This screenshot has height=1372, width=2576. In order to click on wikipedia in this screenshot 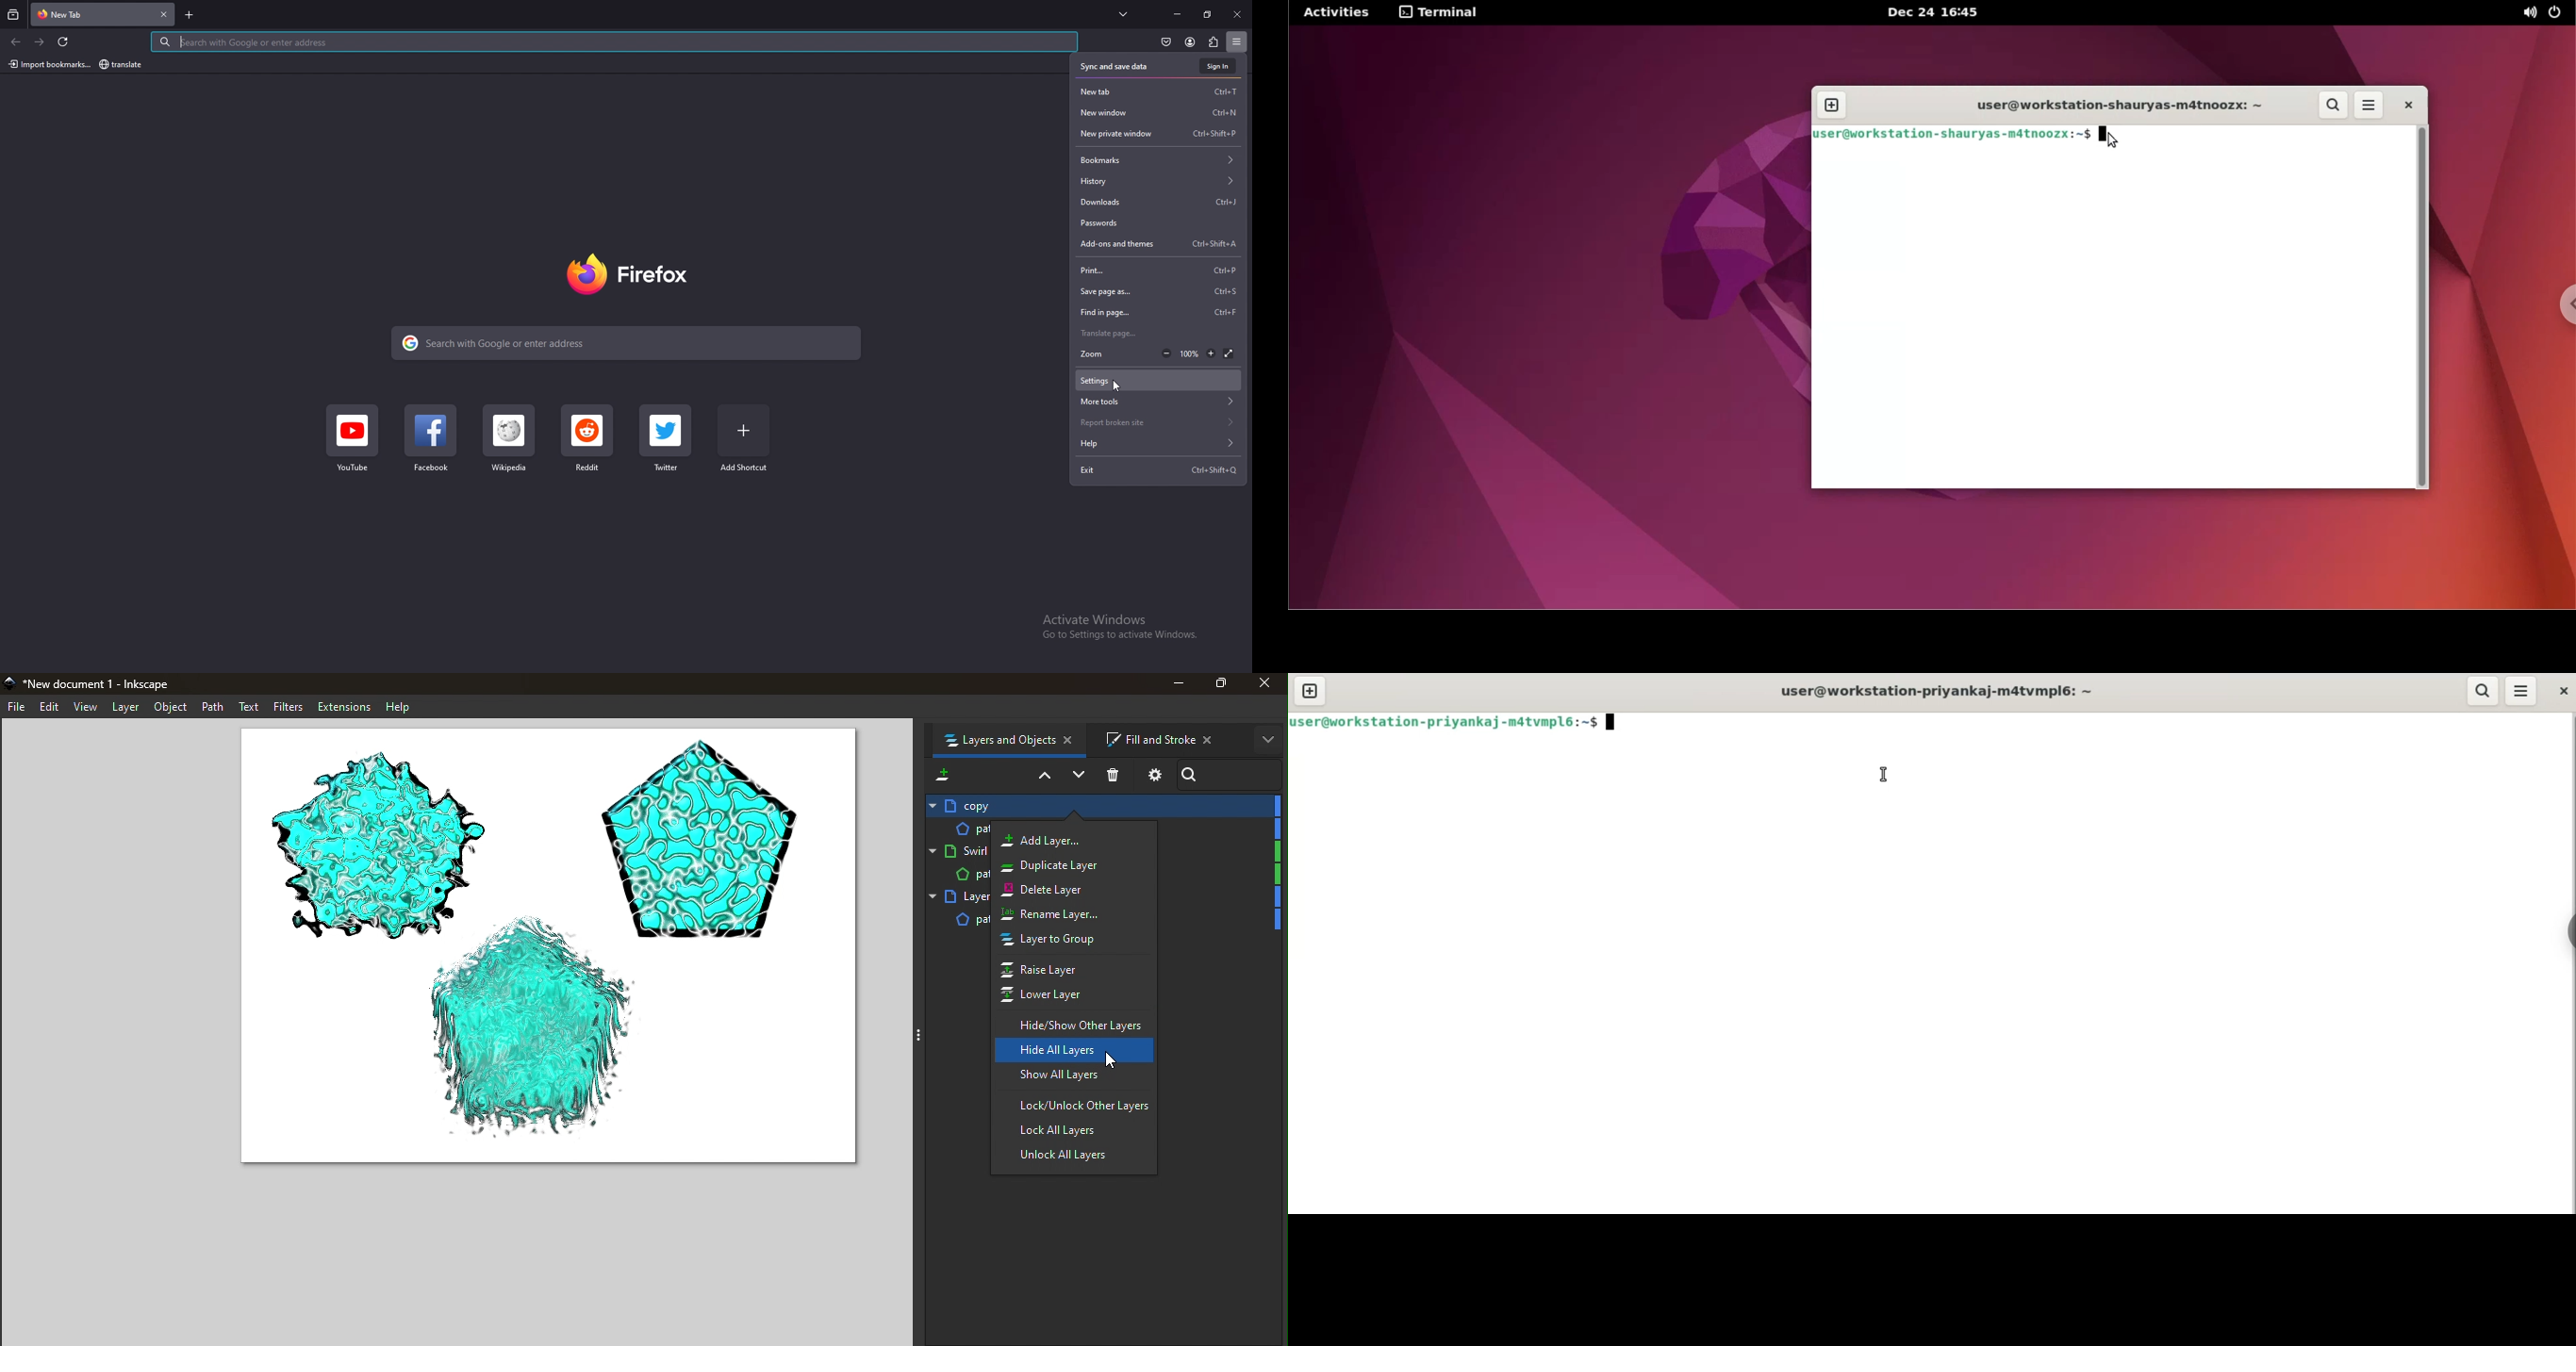, I will do `click(508, 442)`.